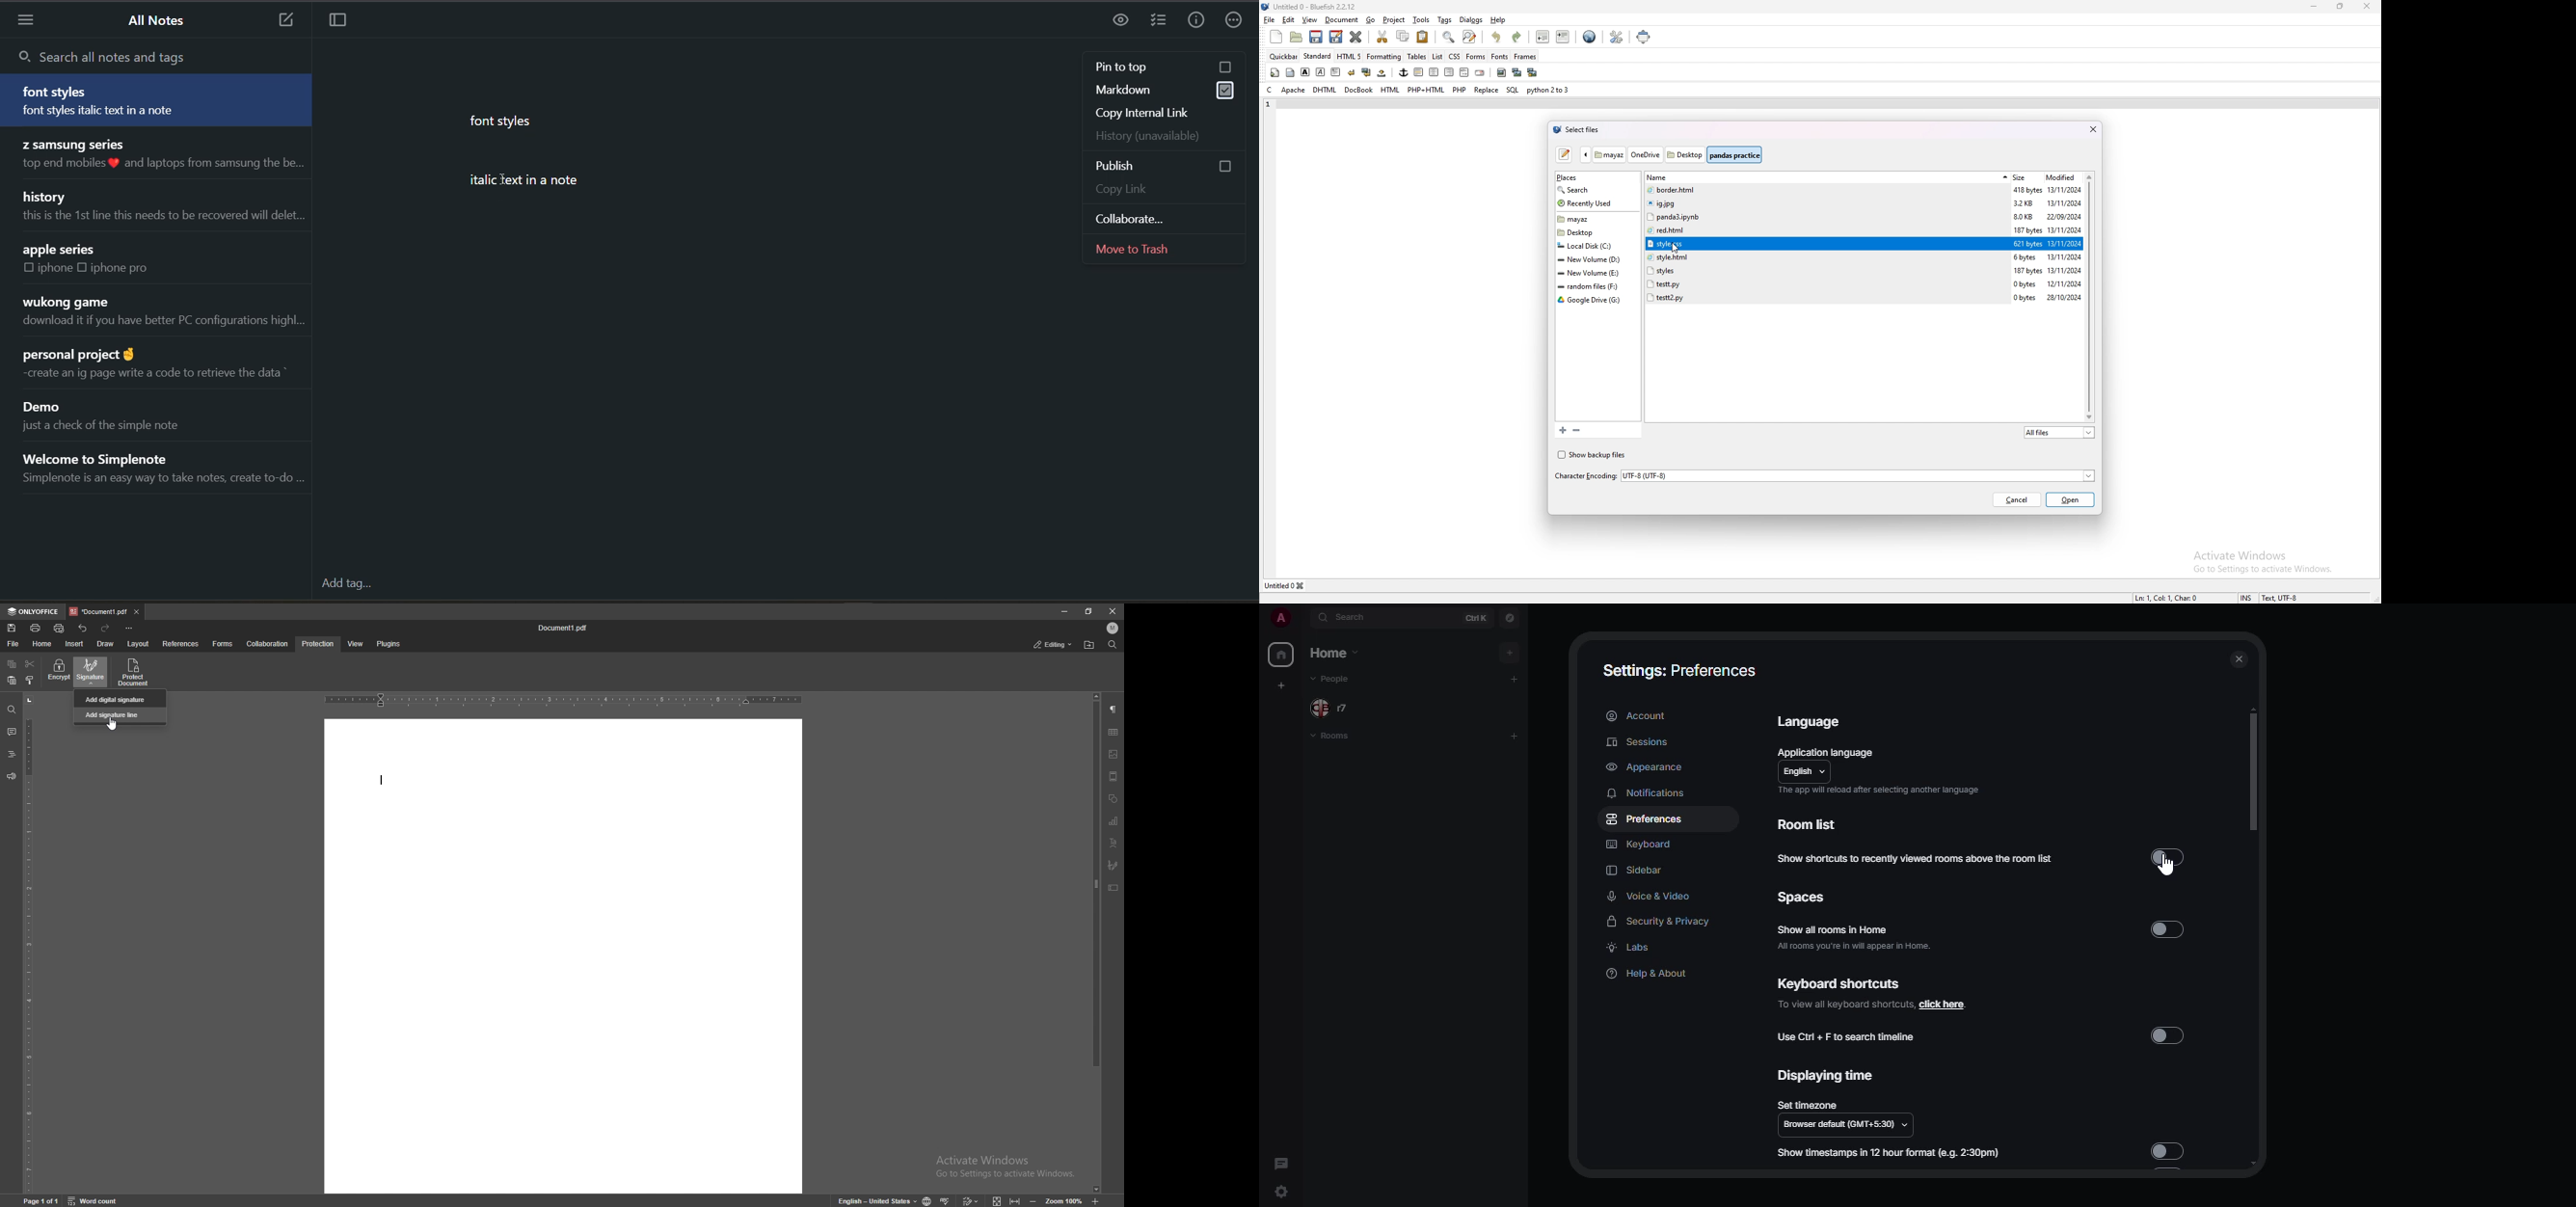 The width and height of the screenshot is (2576, 1232). I want to click on all rooms you're in will appear in home, so click(1863, 948).